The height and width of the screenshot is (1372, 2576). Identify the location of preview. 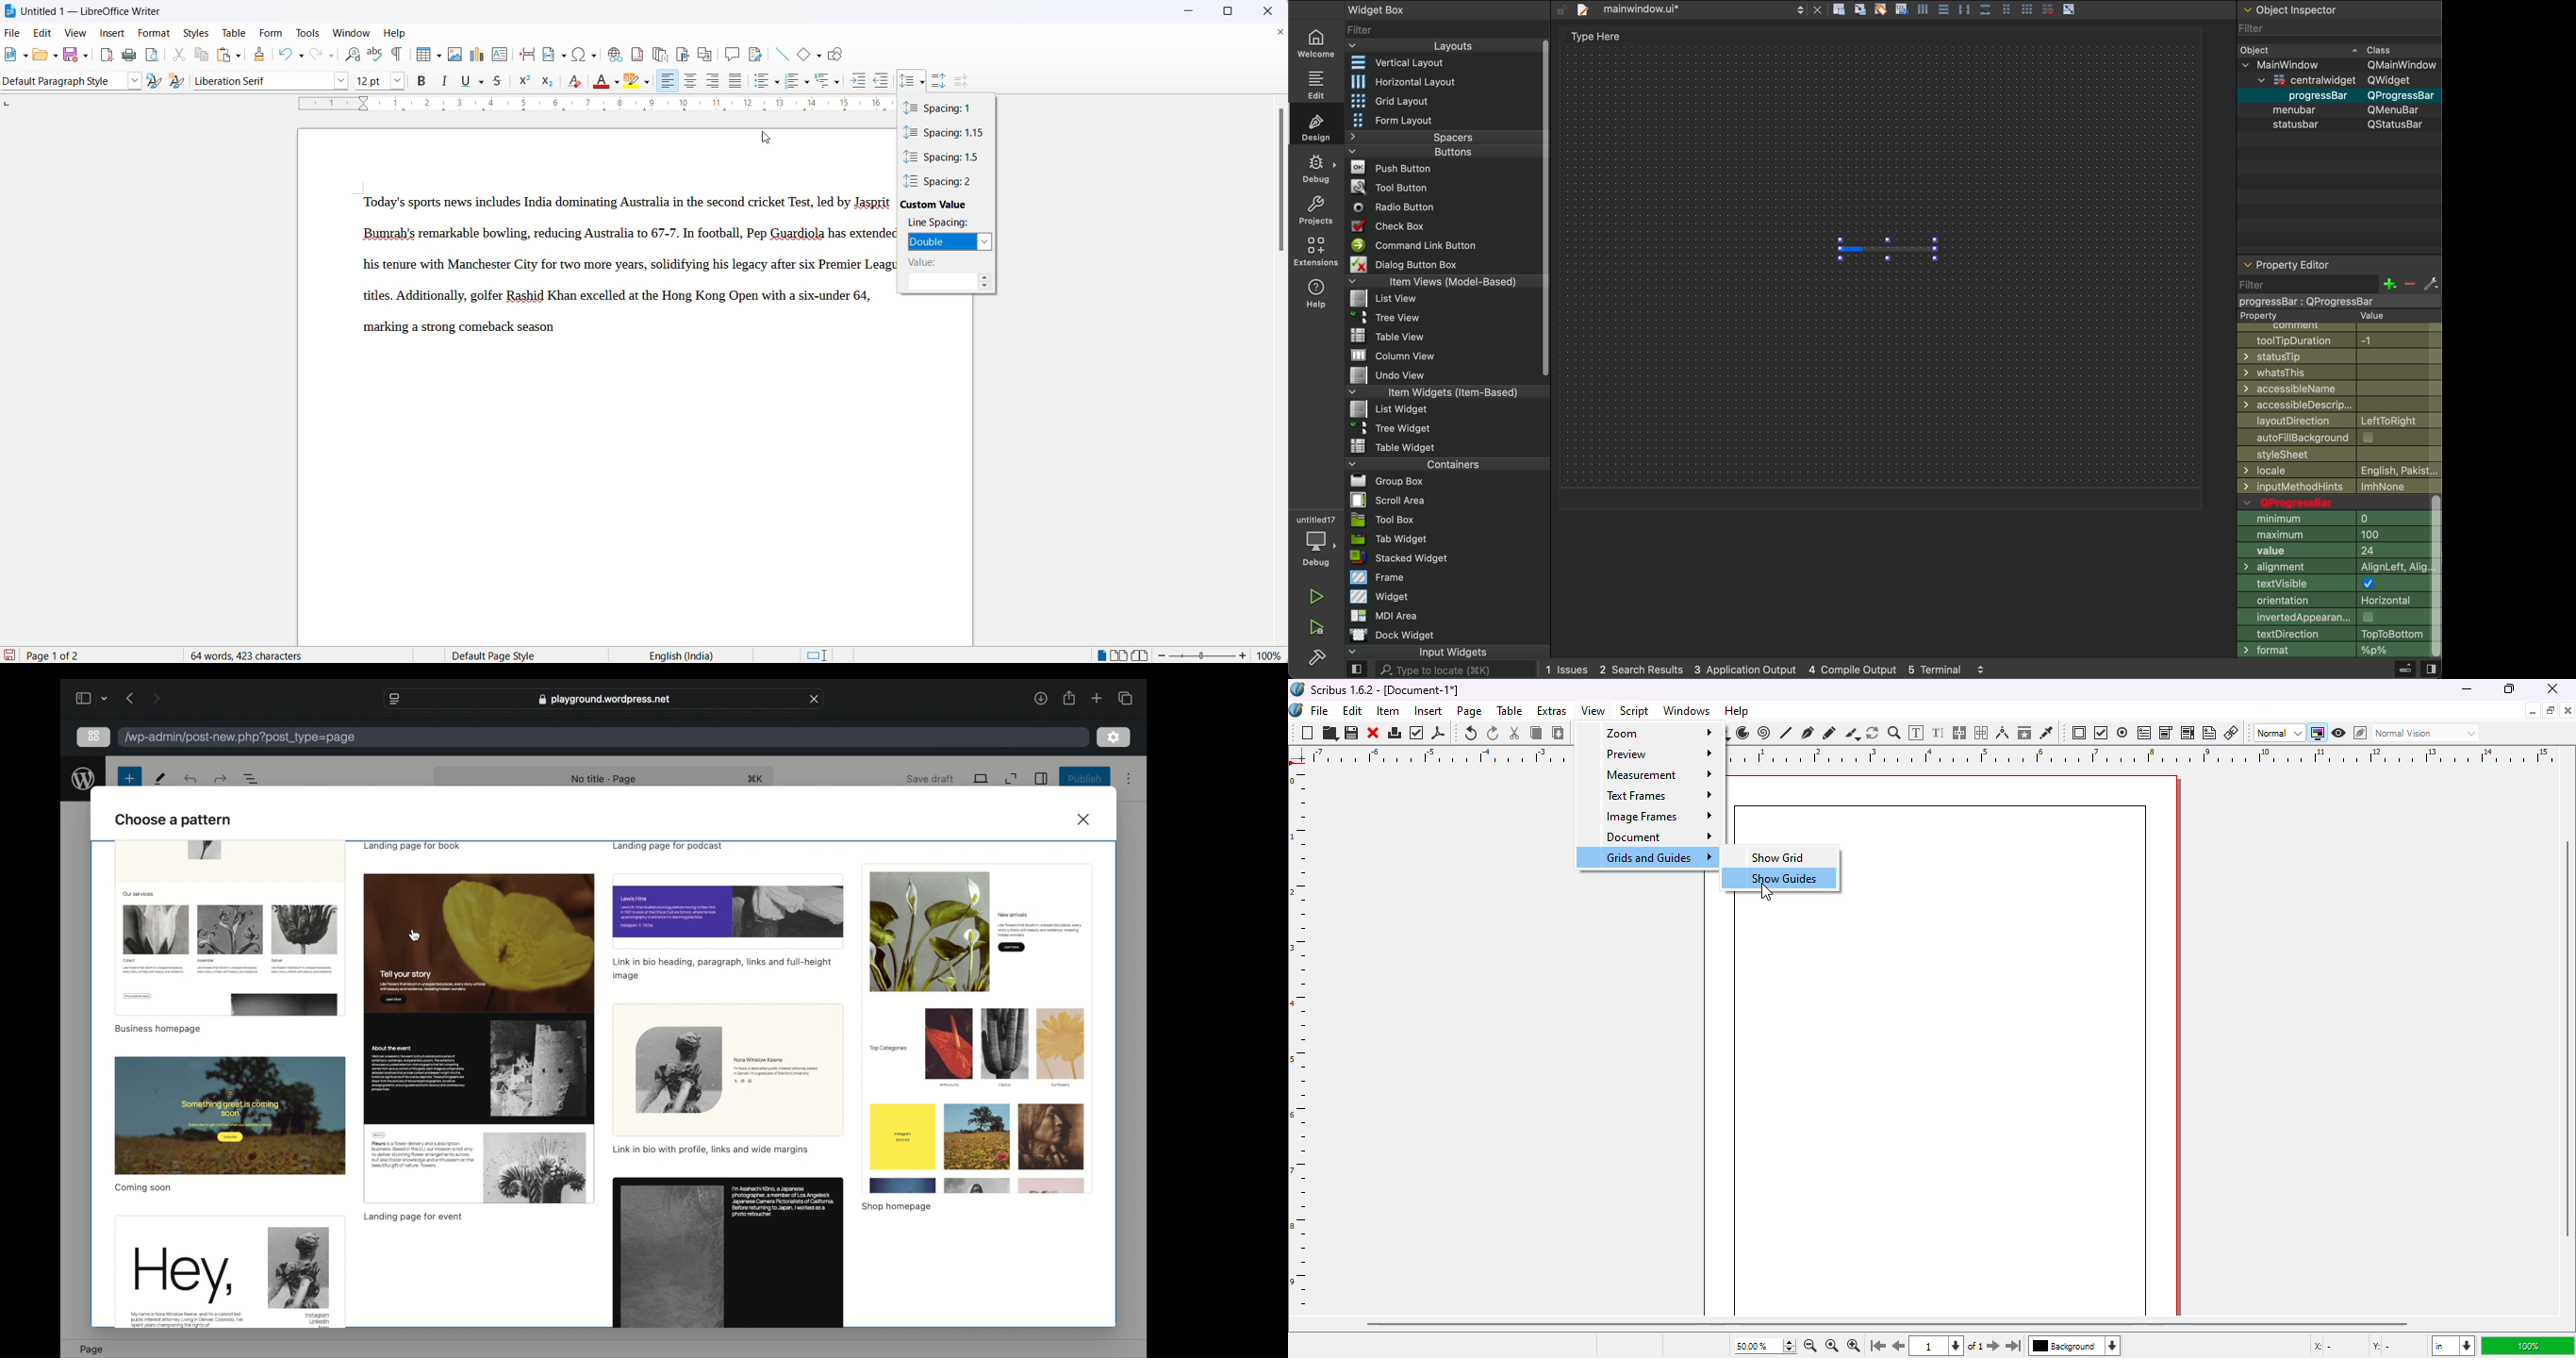
(729, 1069).